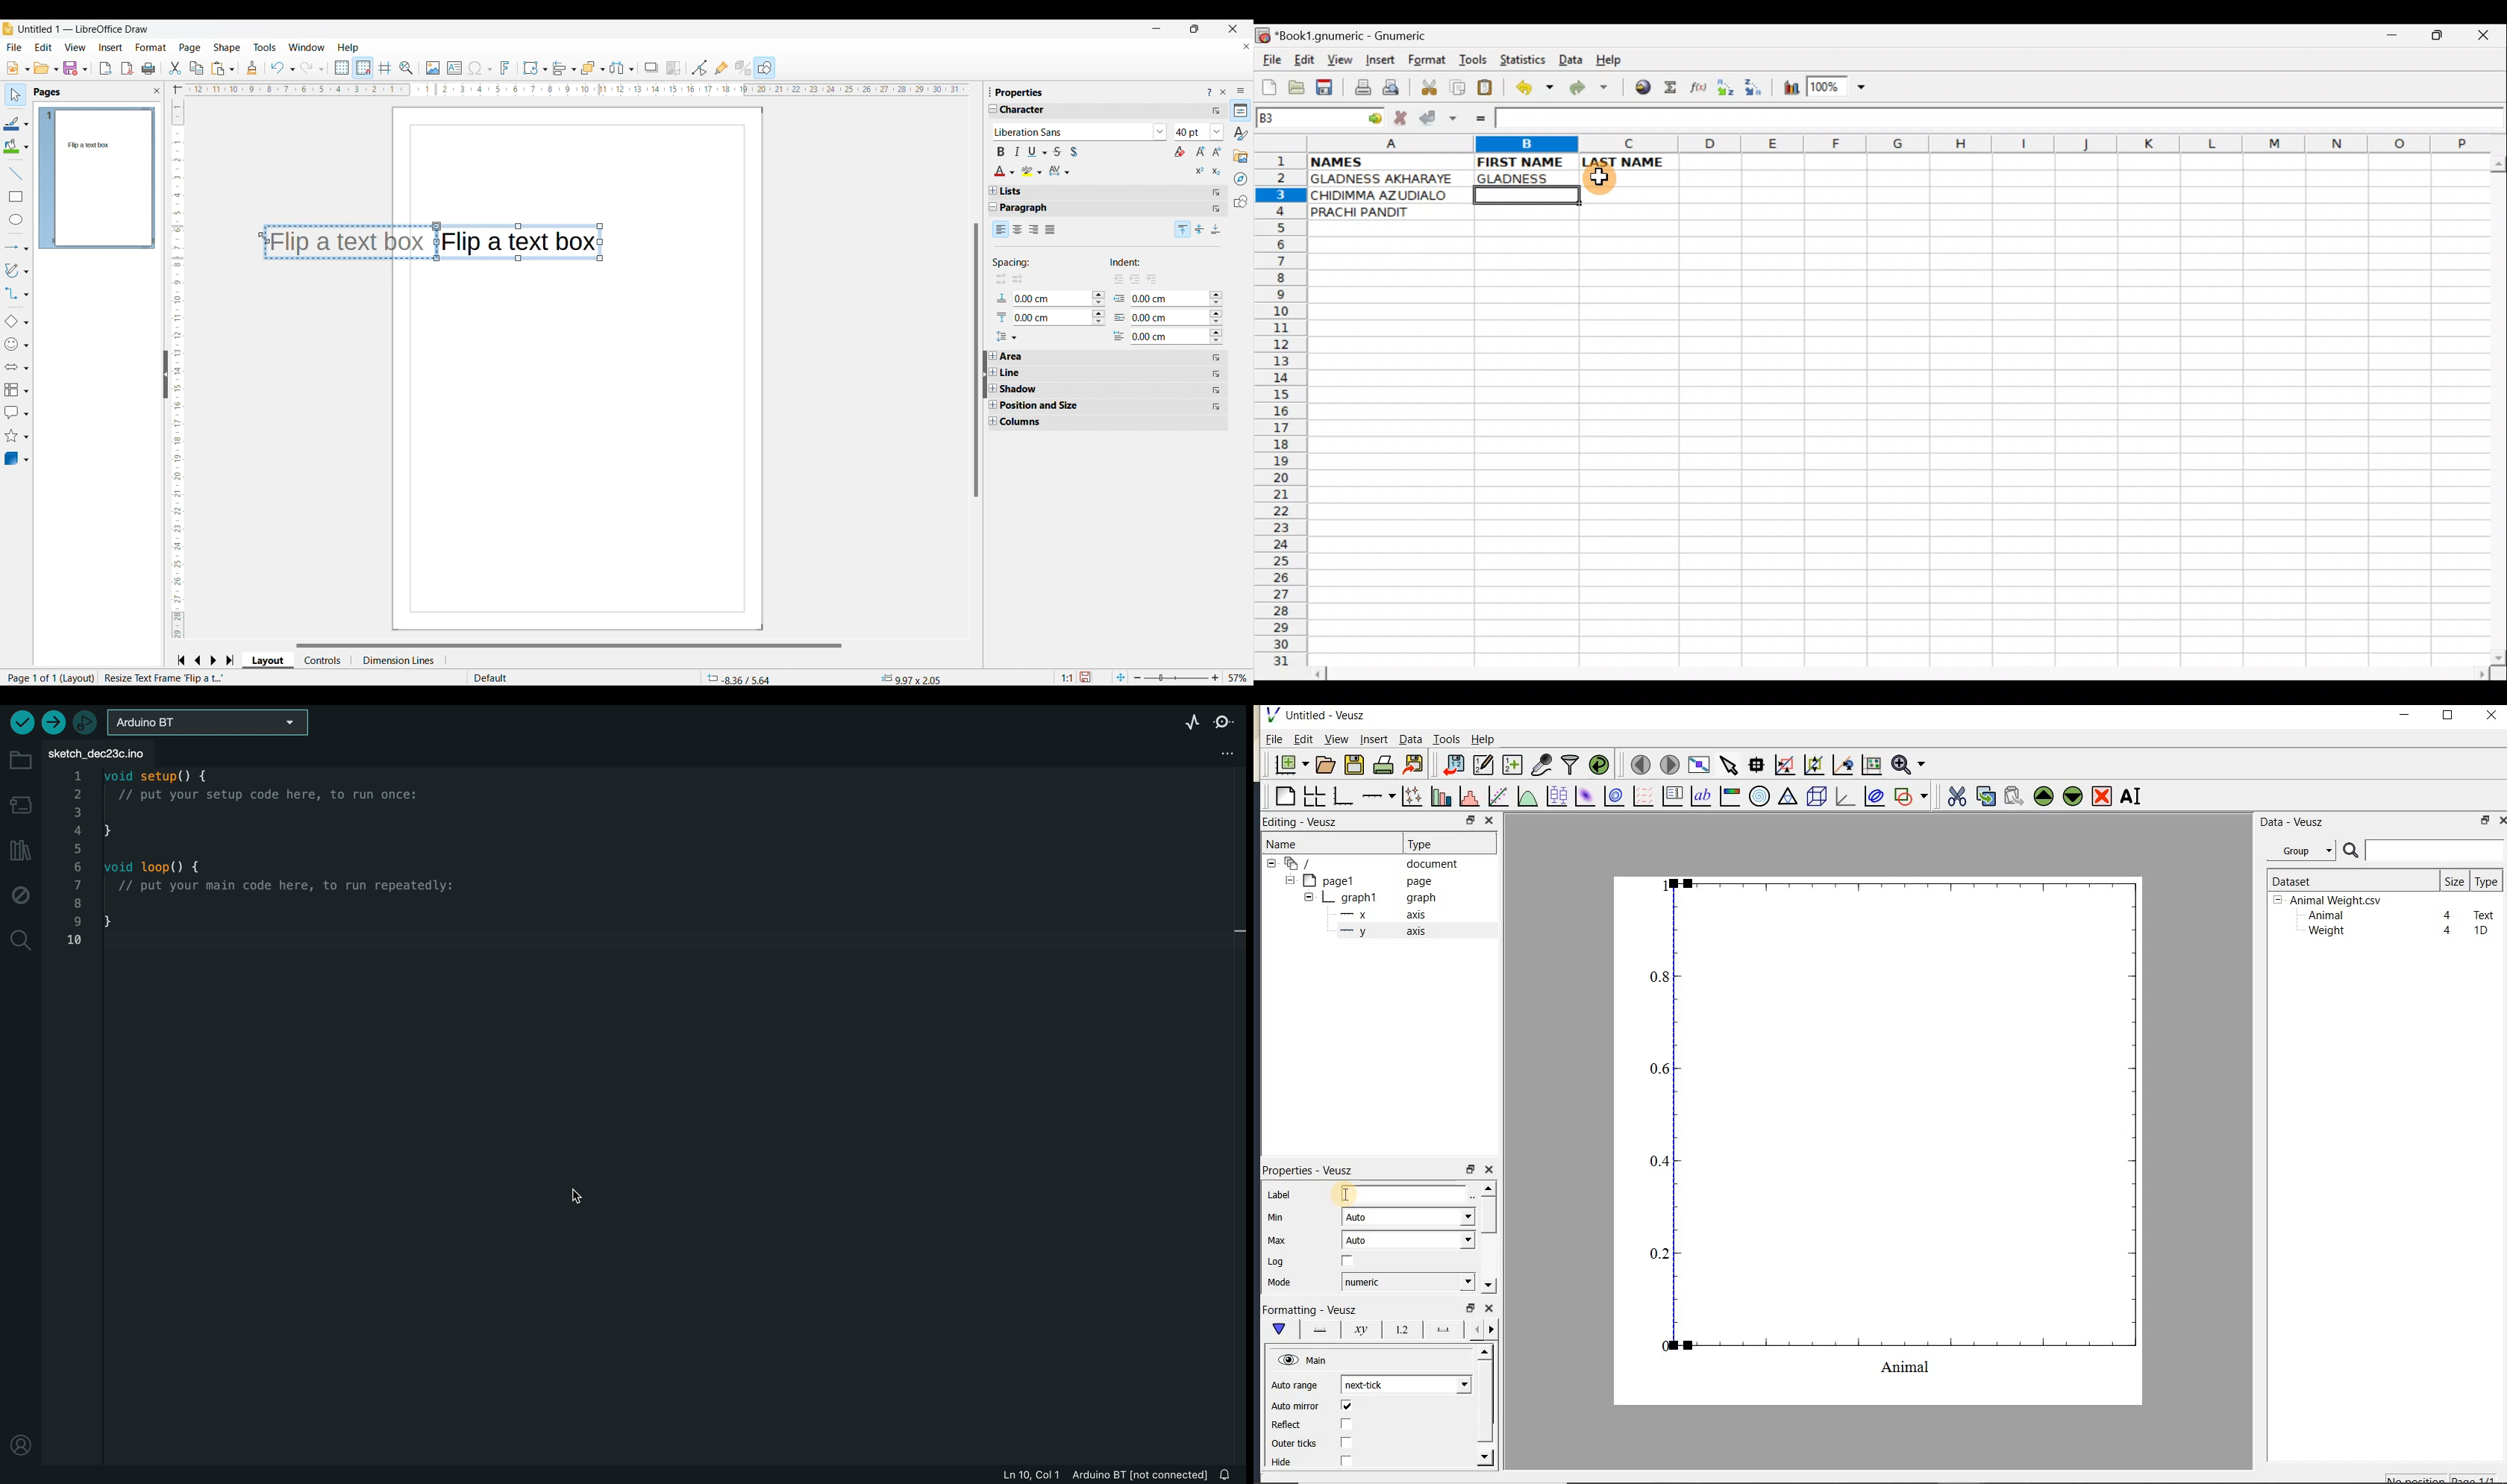 This screenshot has height=1484, width=2520. I want to click on Shadow property, so click(1039, 389).